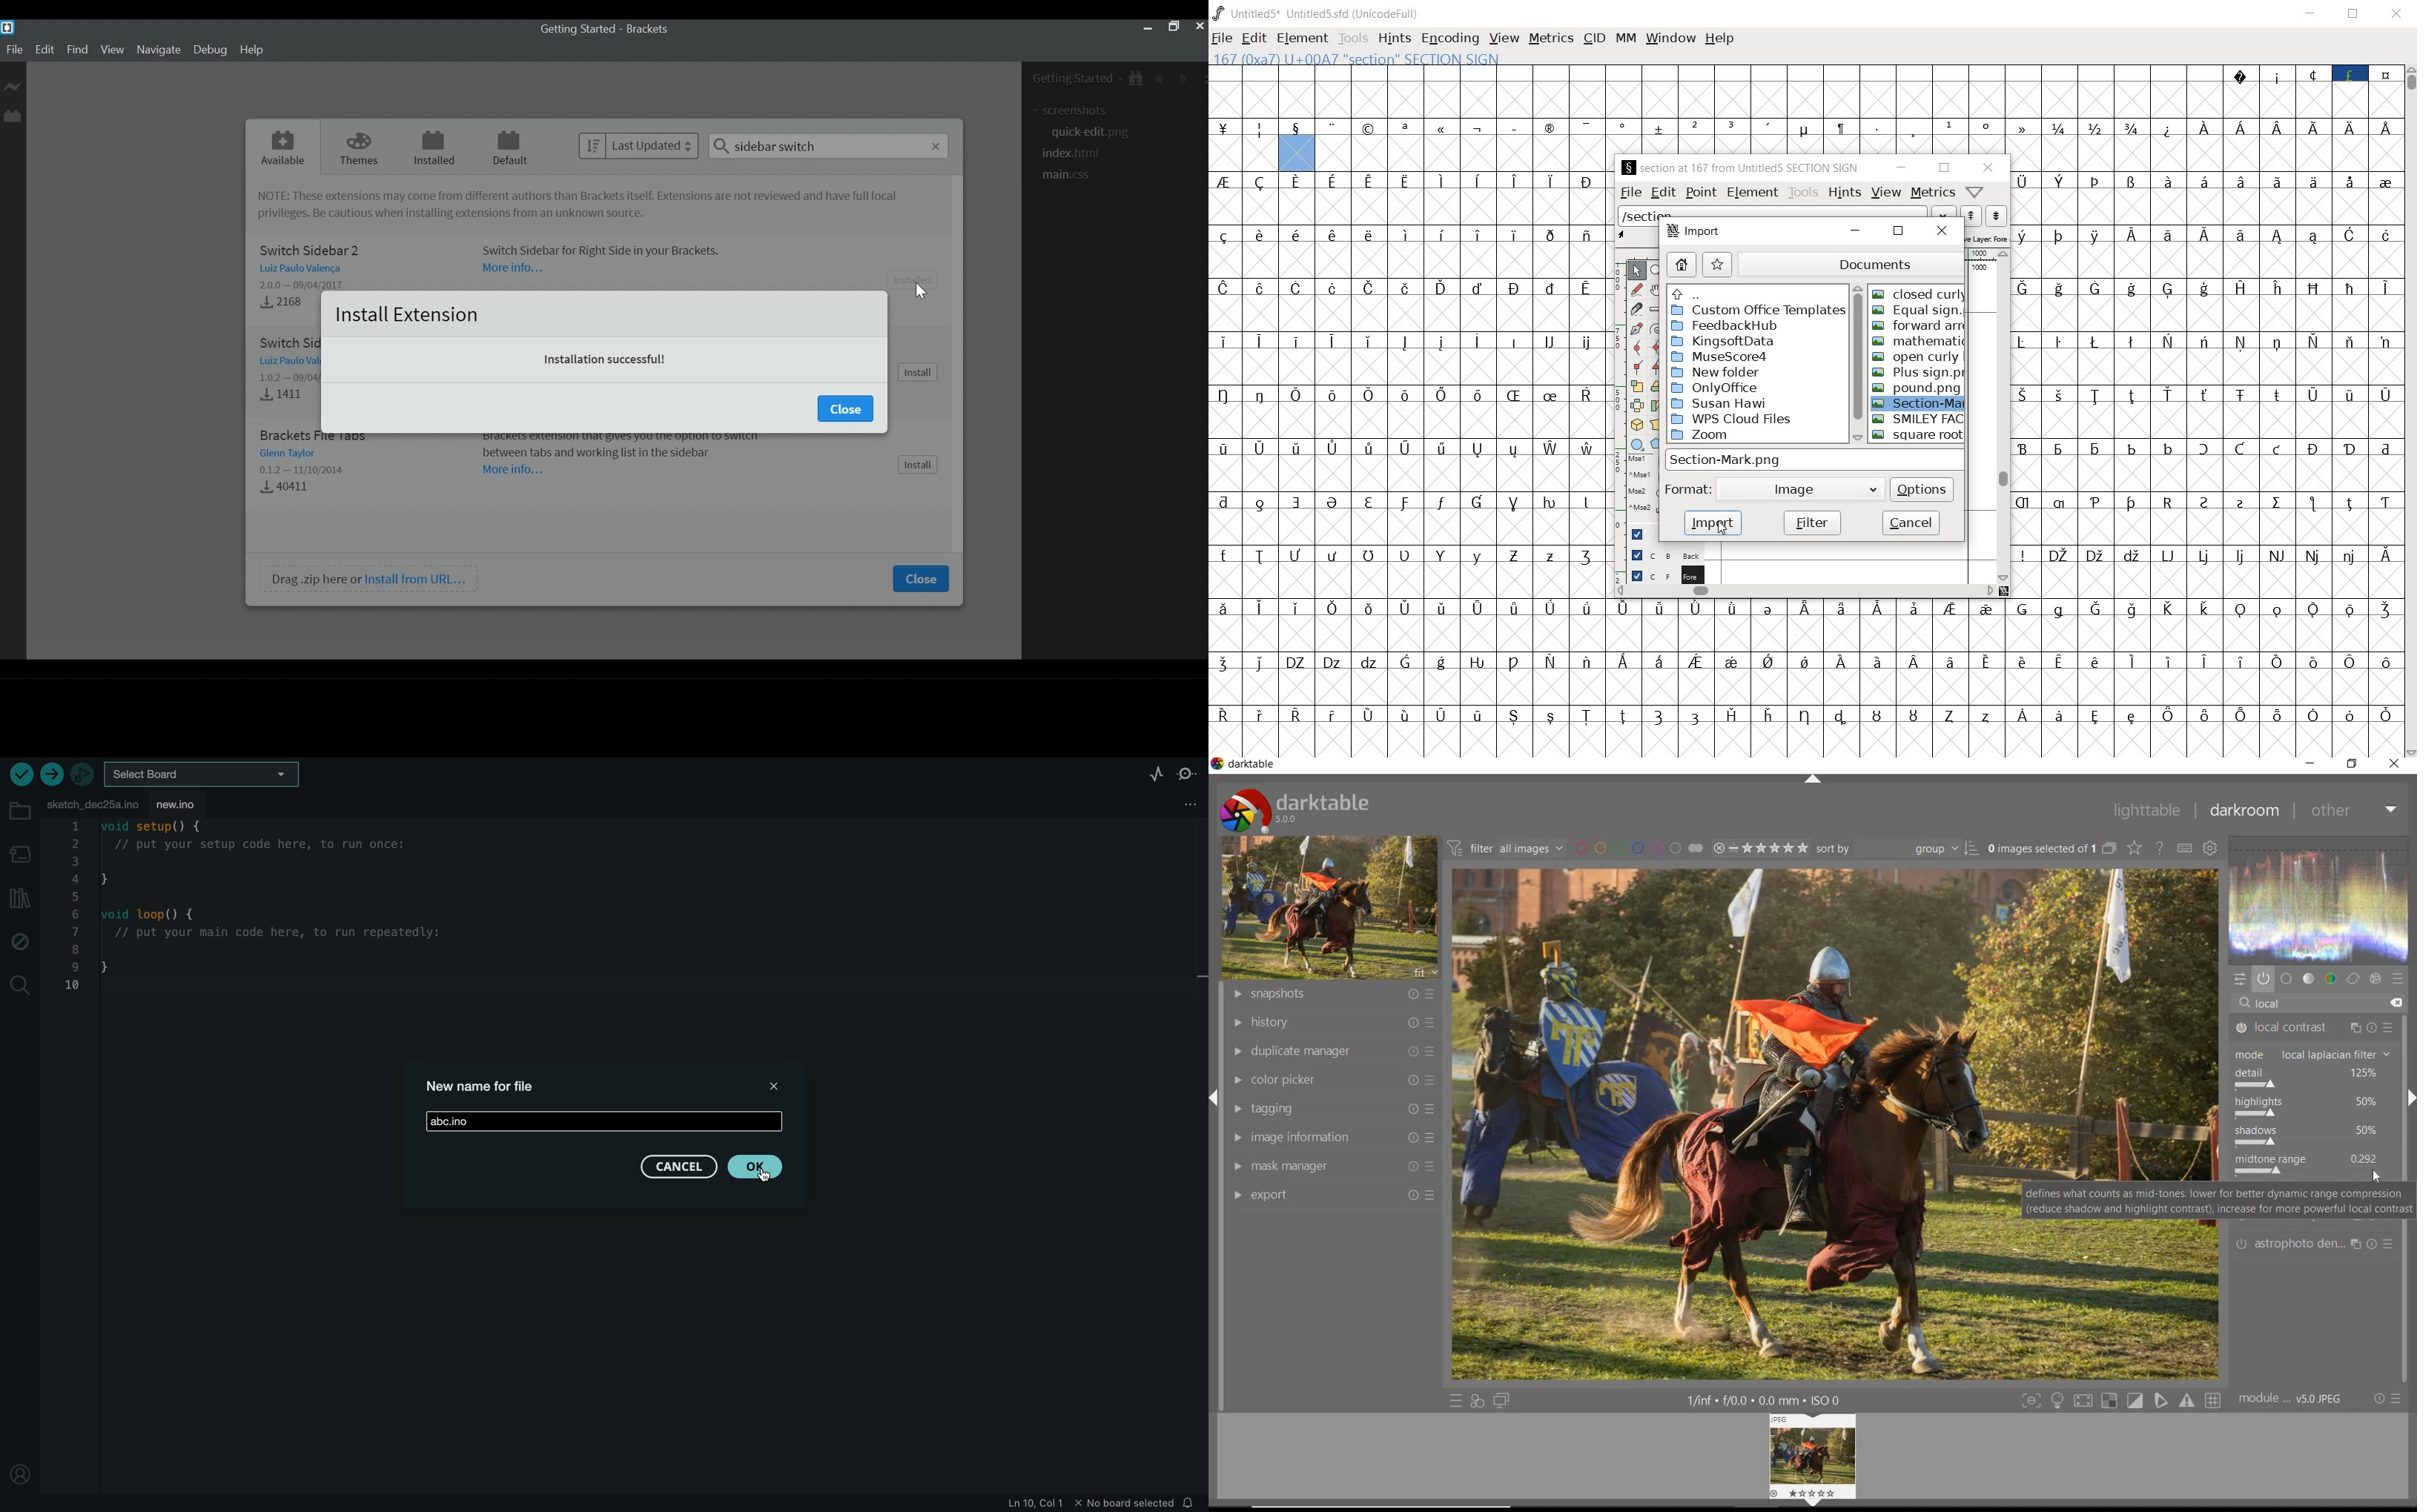 The width and height of the screenshot is (2436, 1512). I want to click on filter by image color label, so click(1639, 847).